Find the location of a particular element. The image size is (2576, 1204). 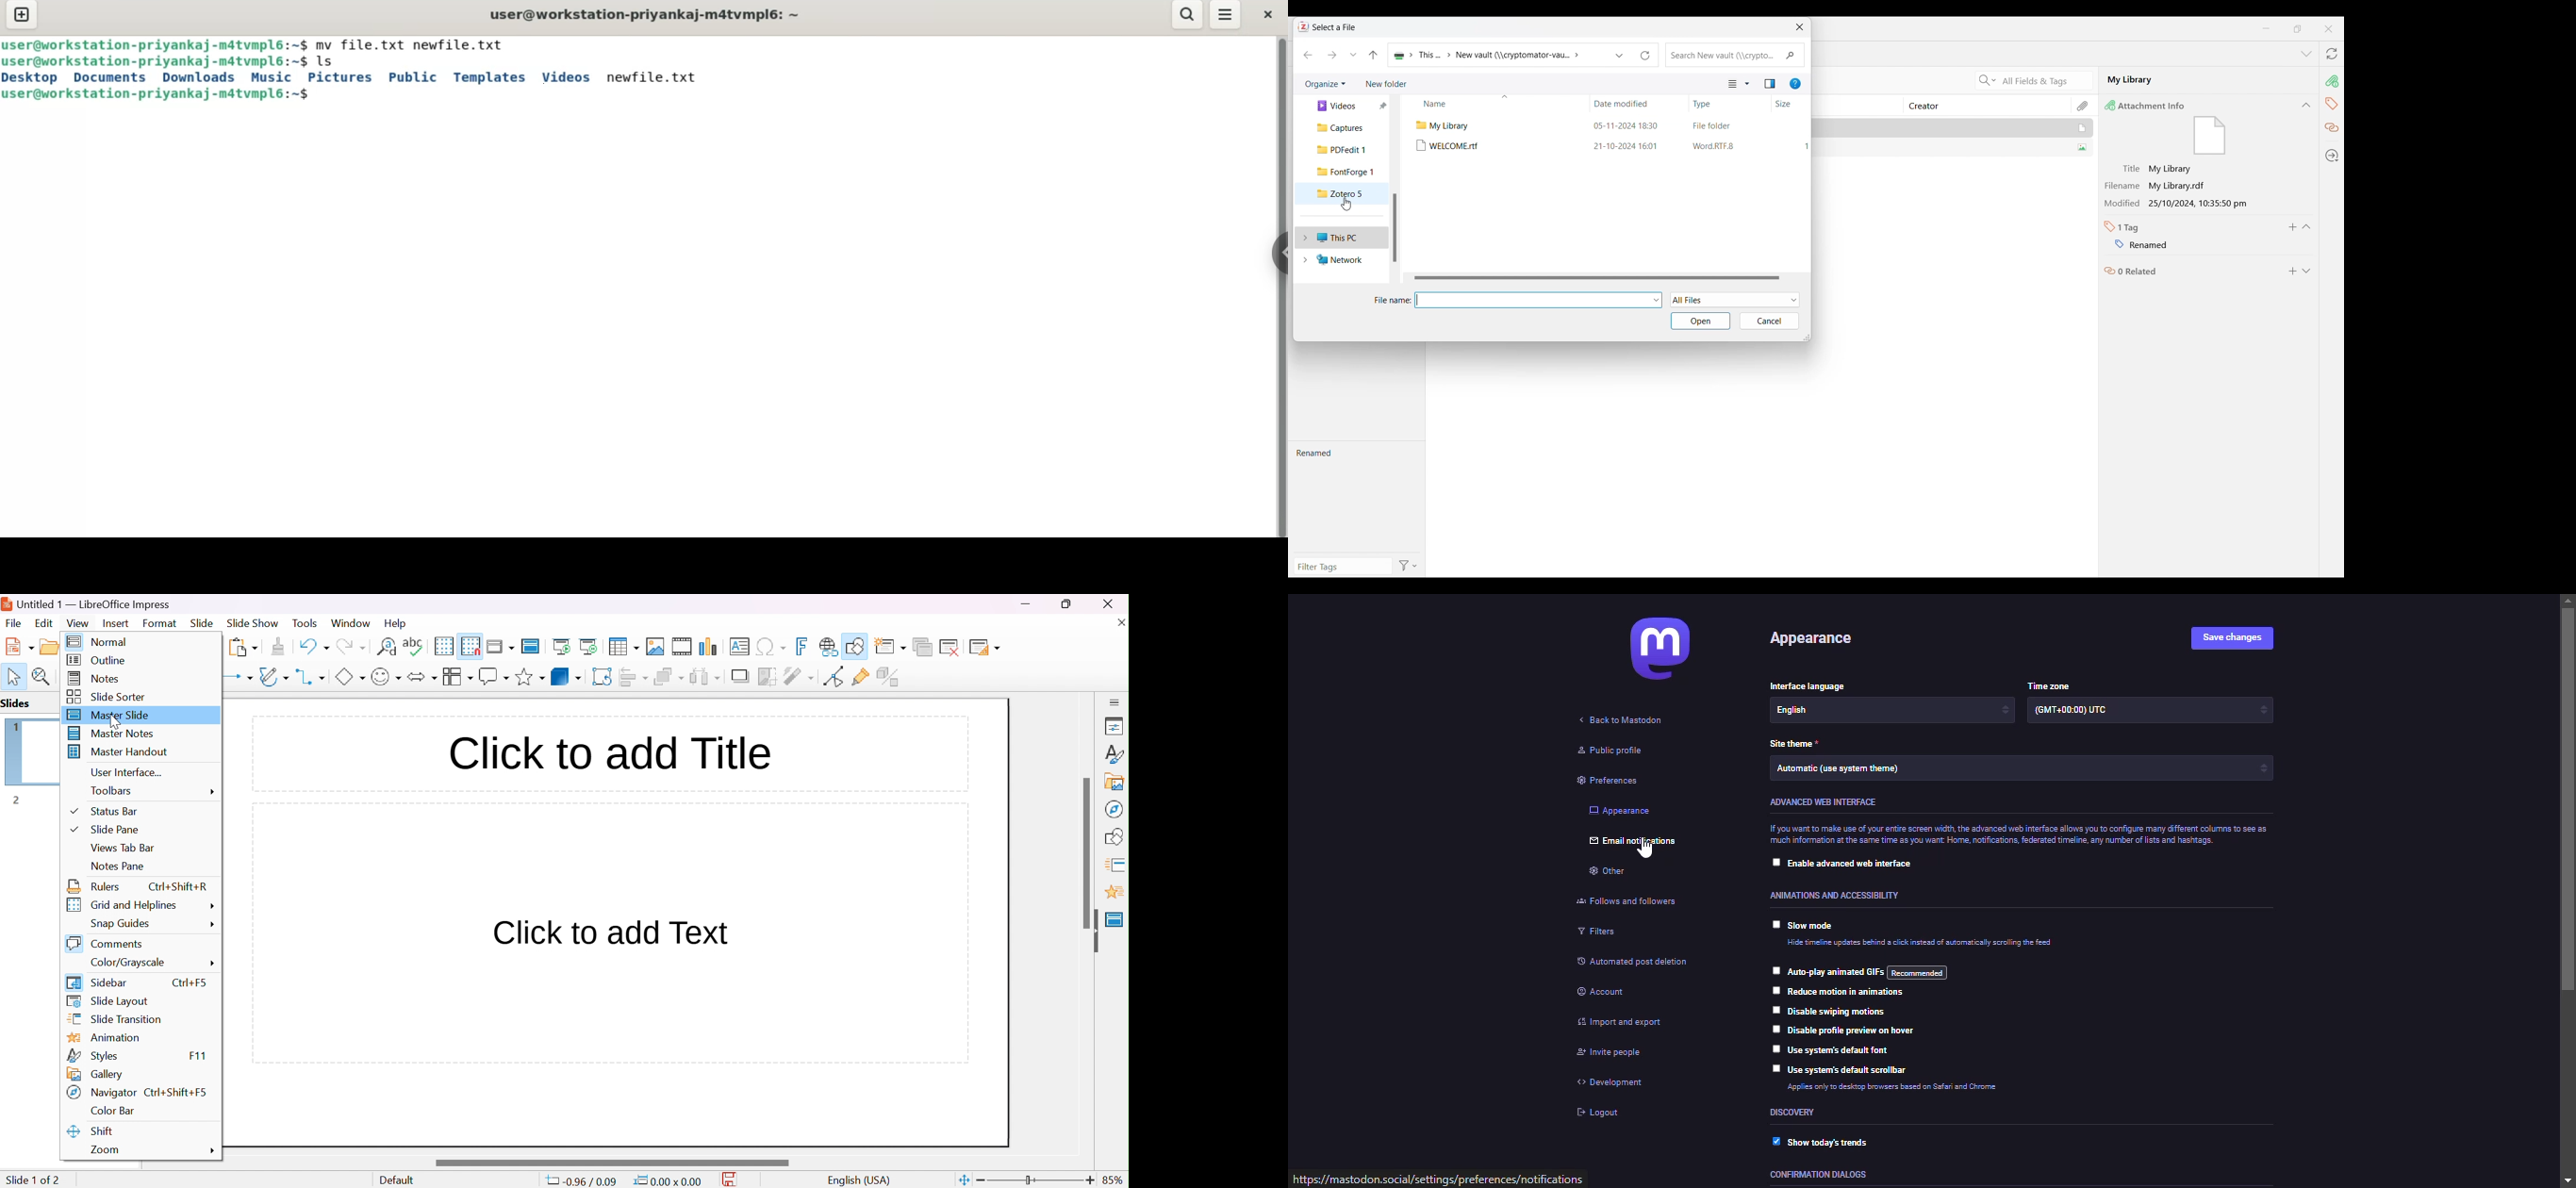

callout shapes is located at coordinates (494, 676).